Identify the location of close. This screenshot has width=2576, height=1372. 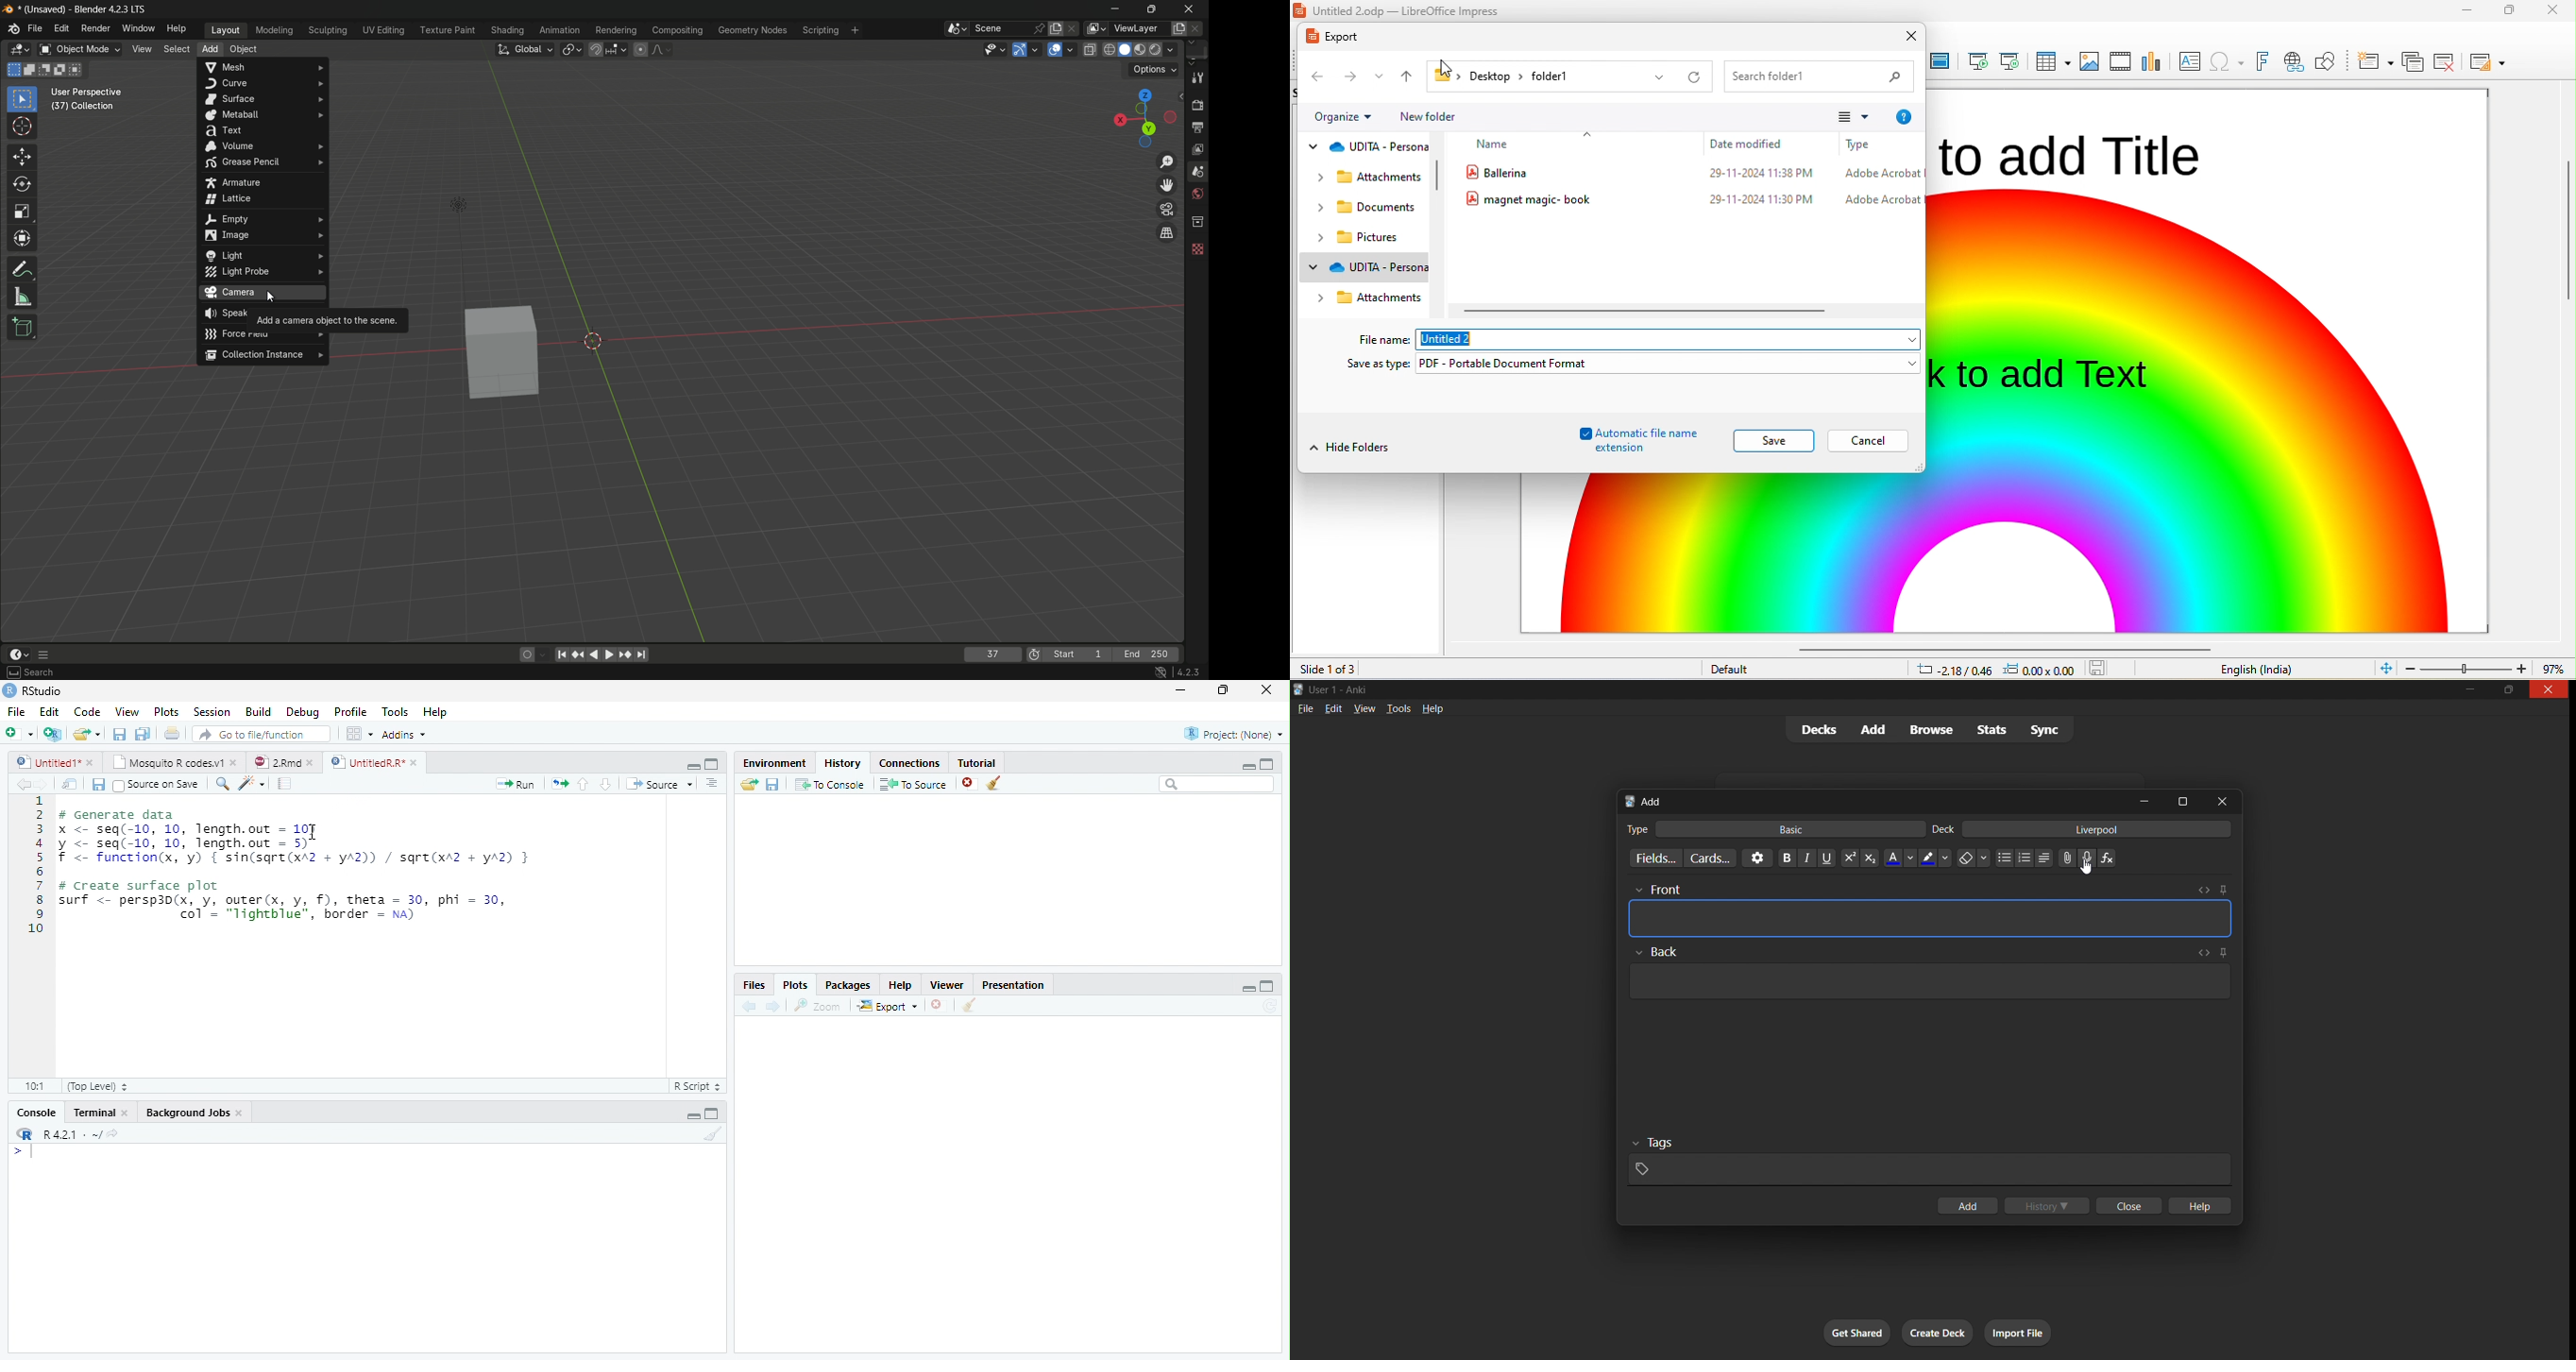
(91, 762).